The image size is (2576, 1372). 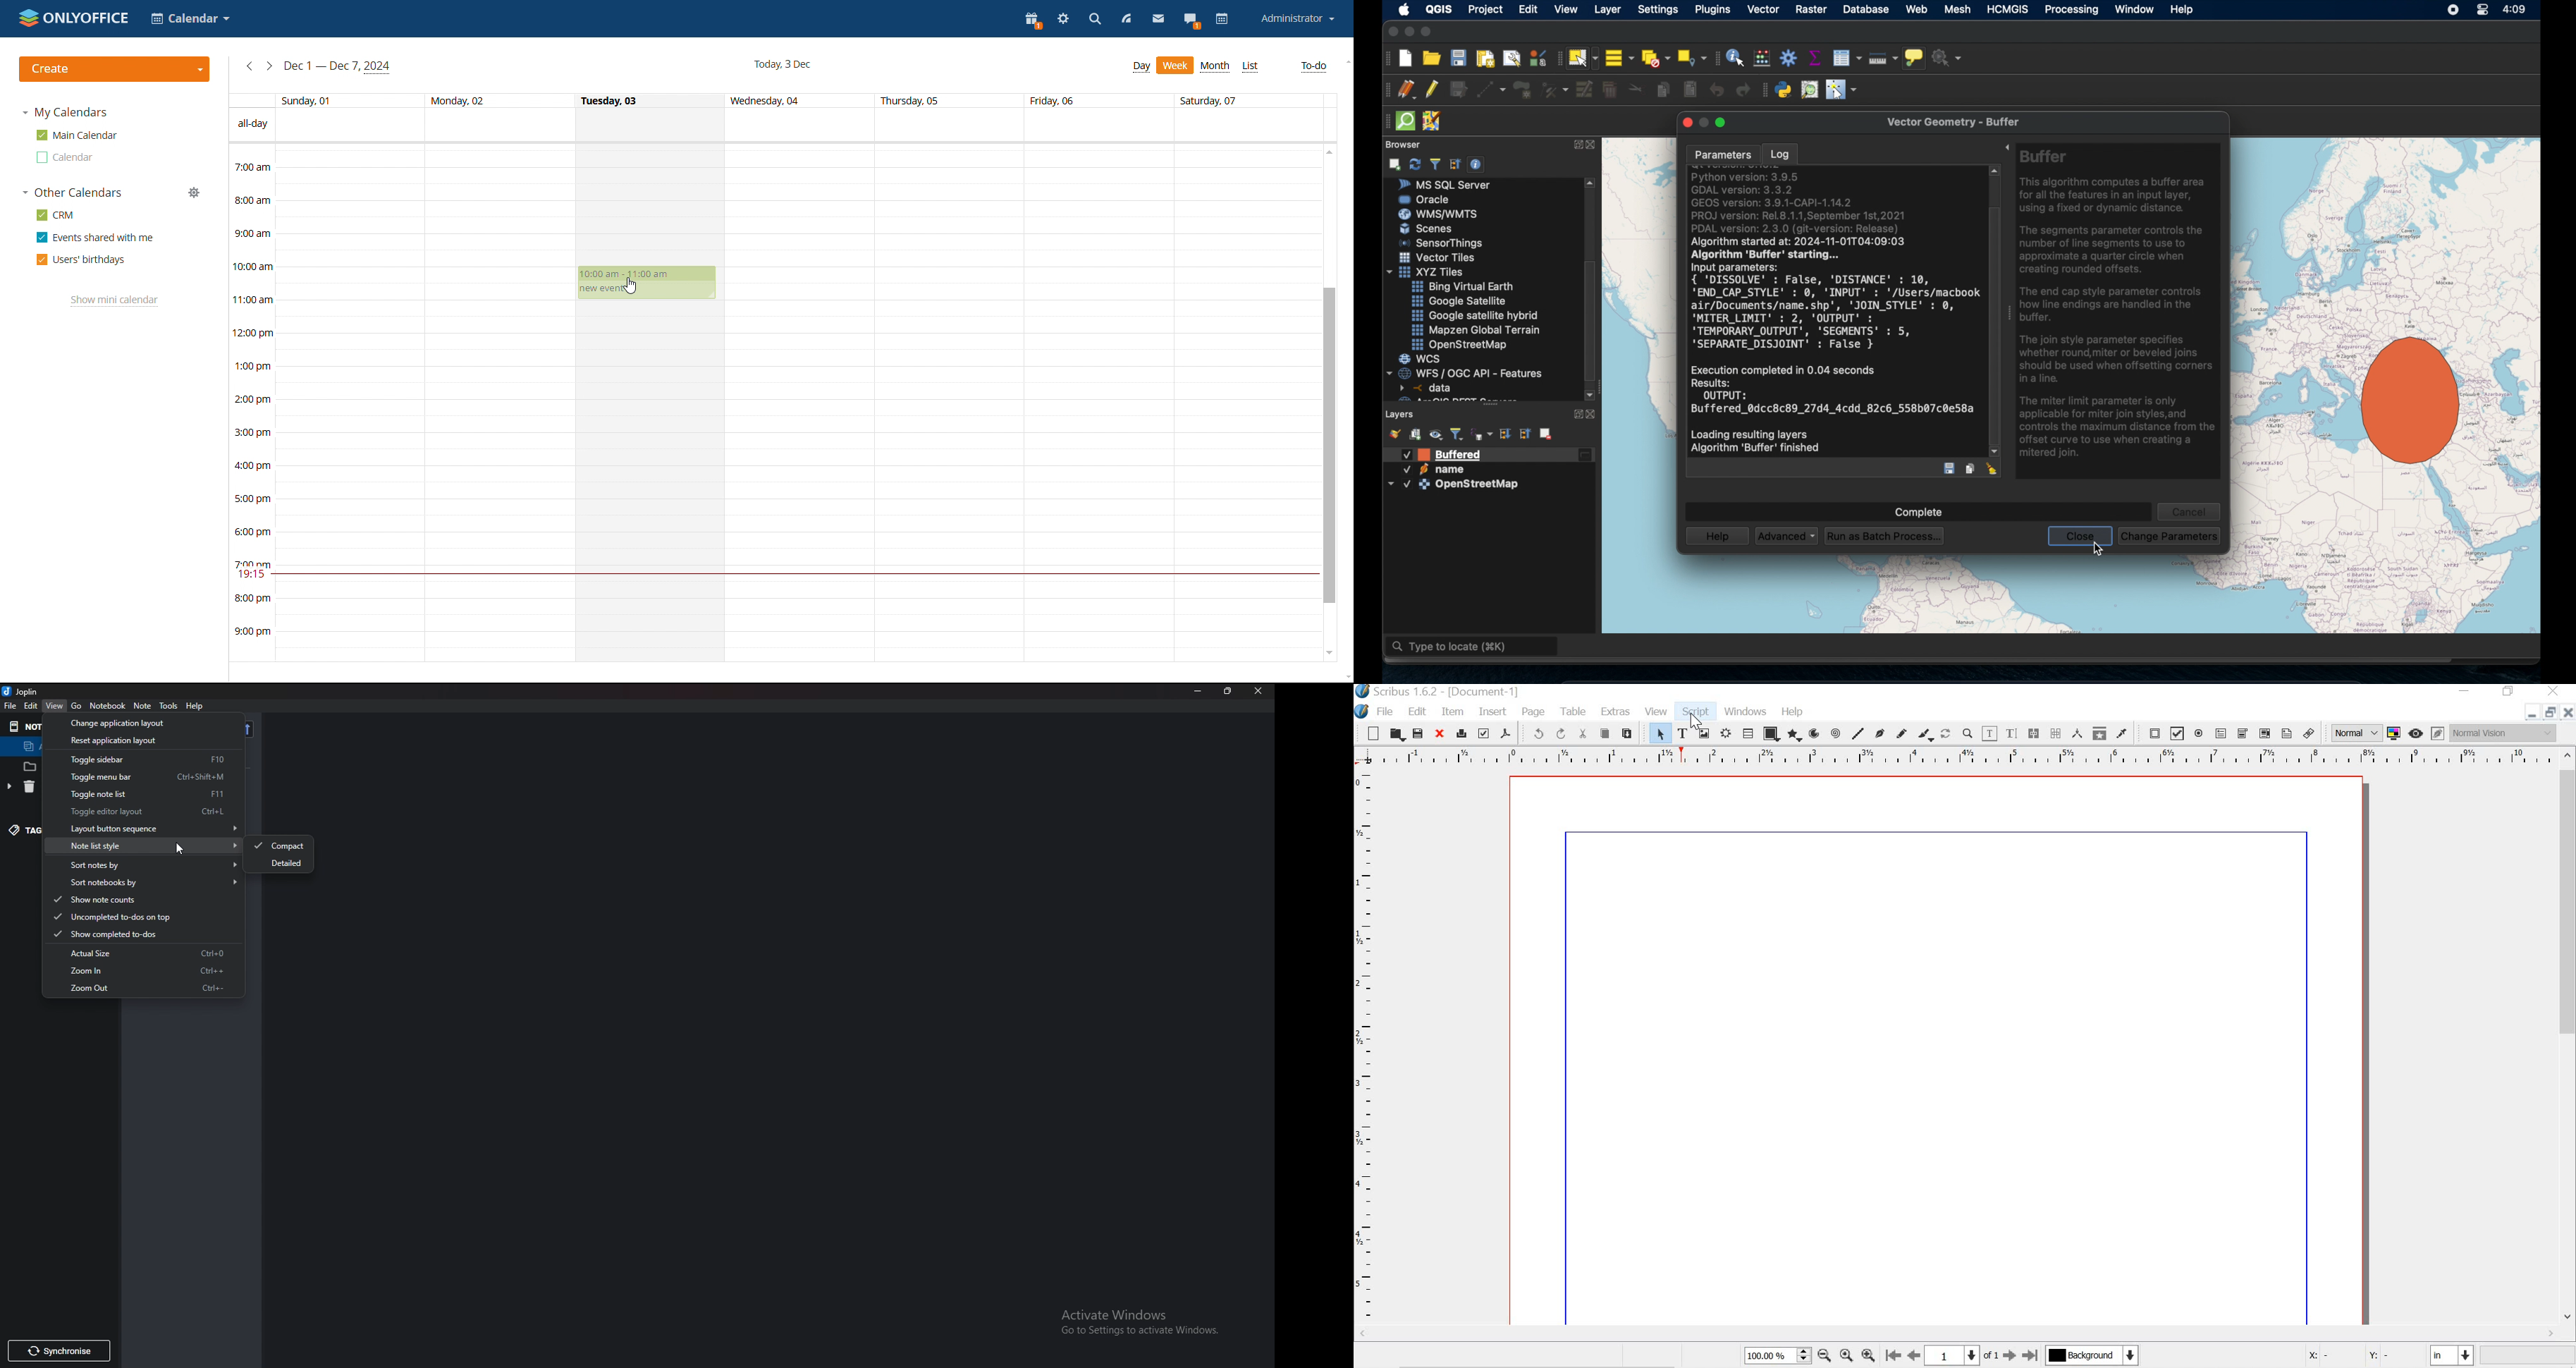 I want to click on Normal Vision, so click(x=2503, y=733).